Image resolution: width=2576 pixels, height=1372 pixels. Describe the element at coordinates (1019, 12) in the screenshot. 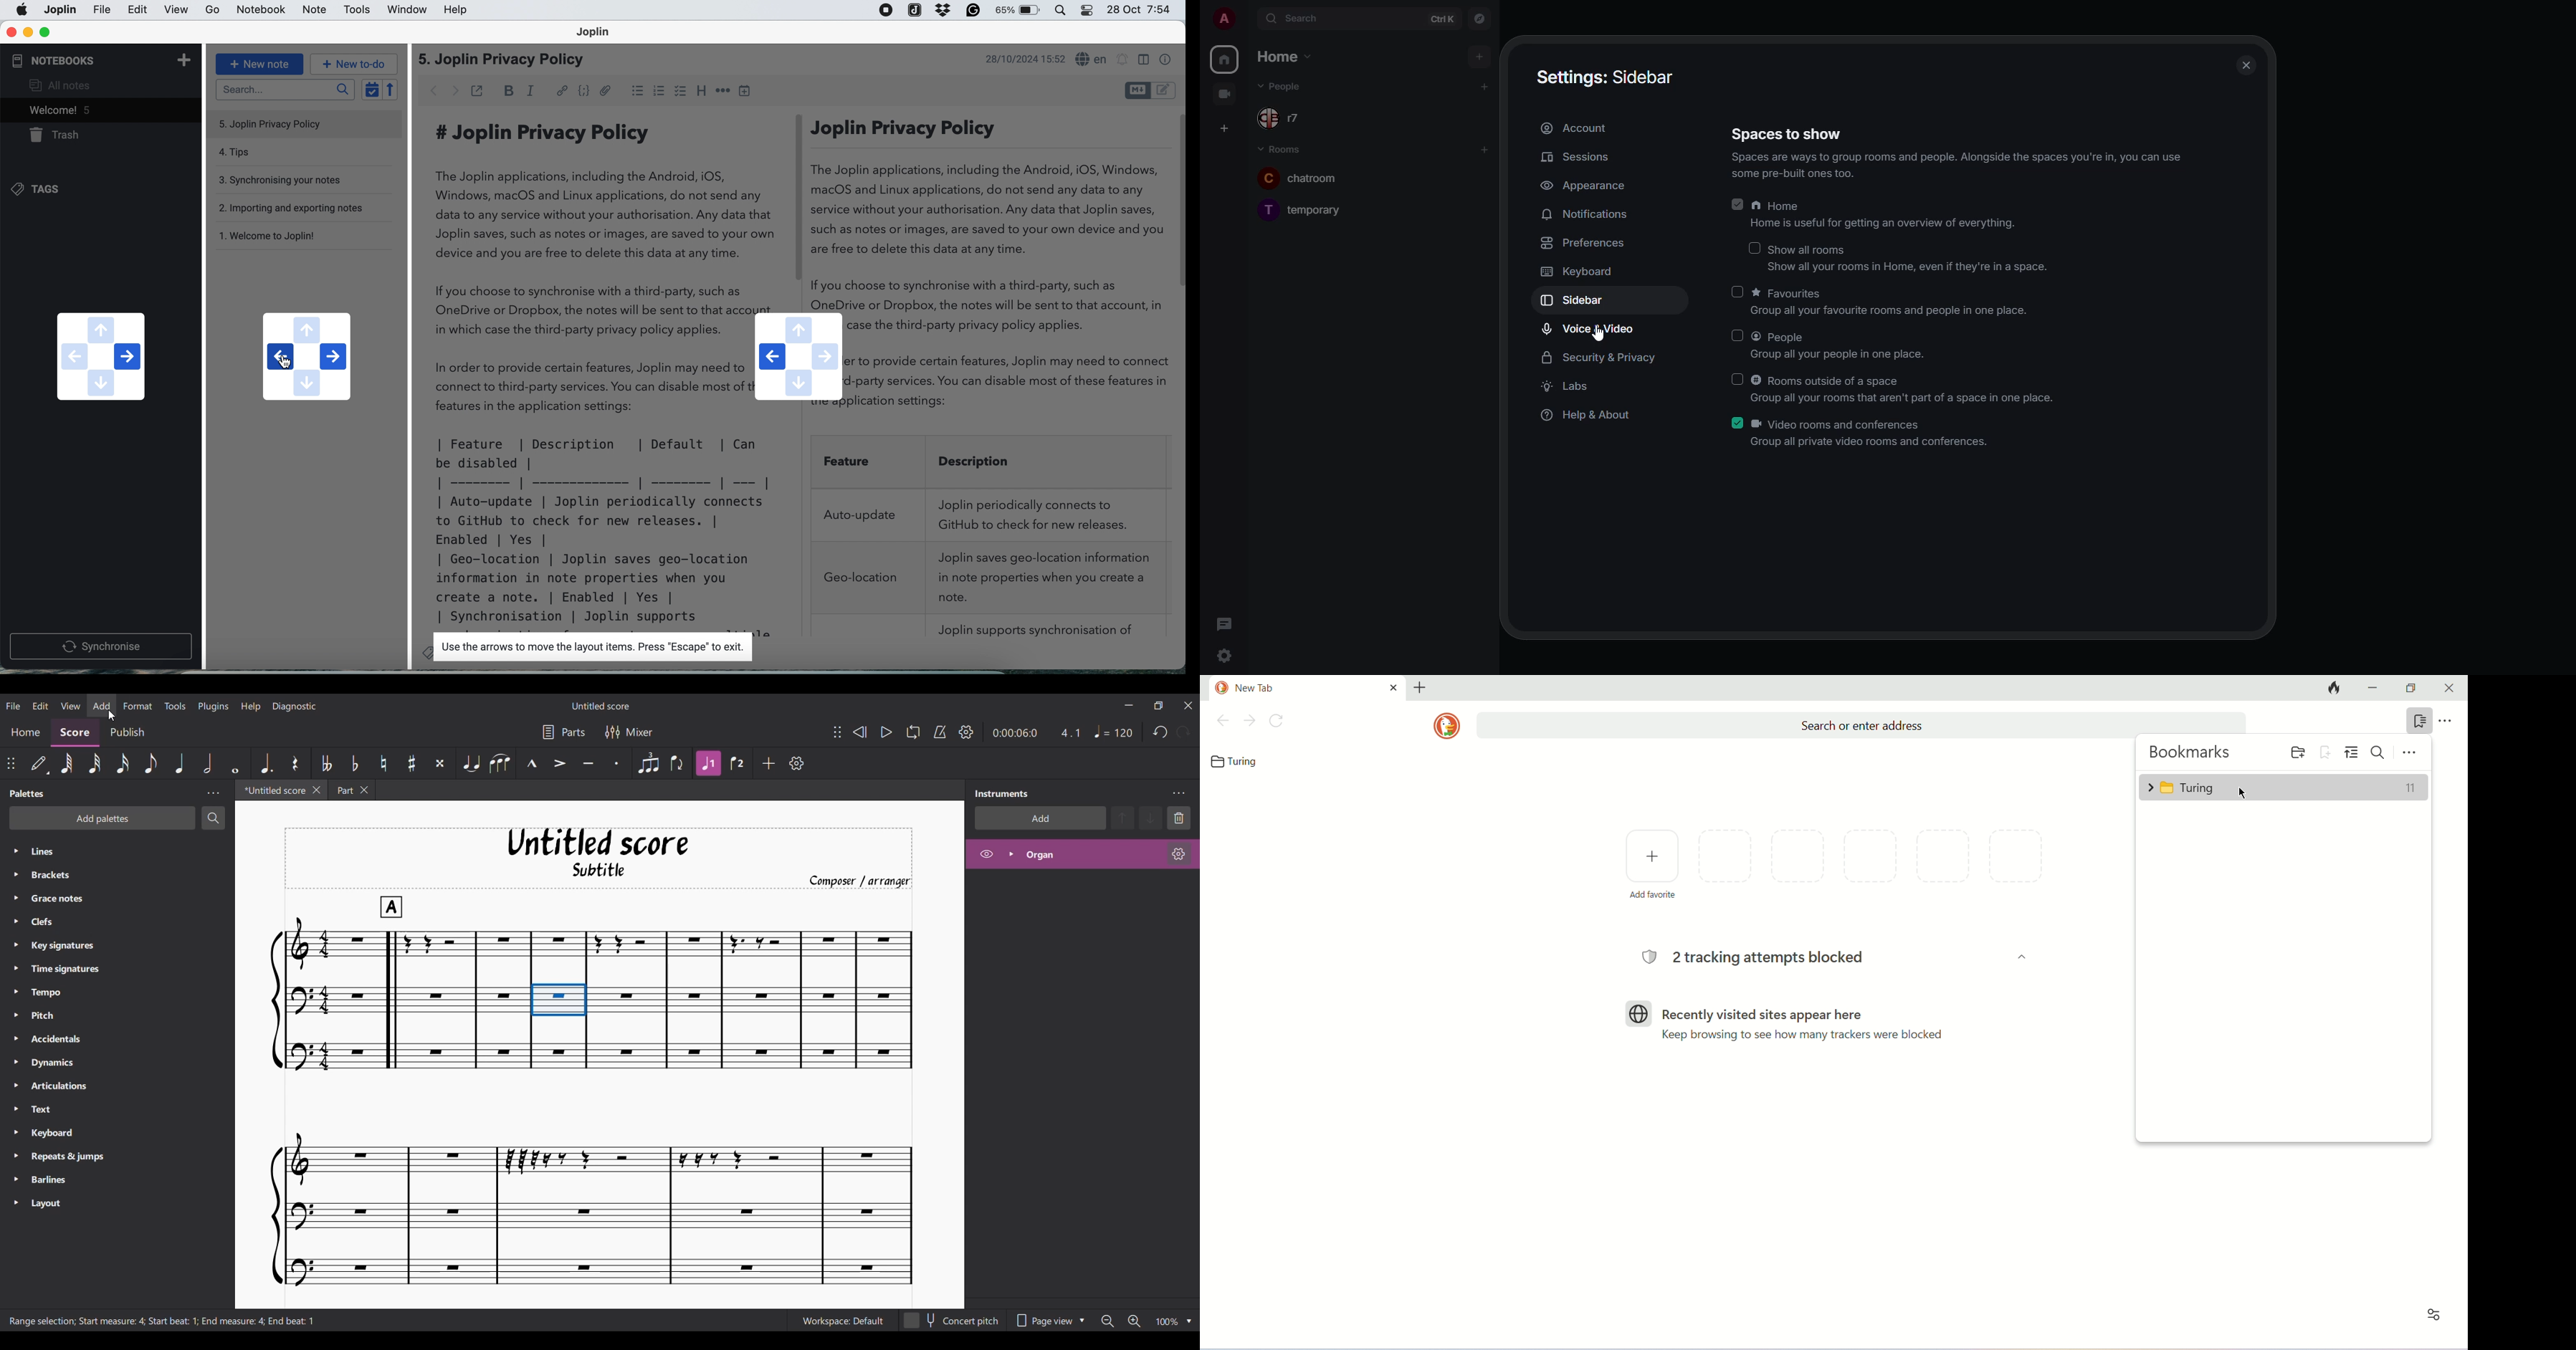

I see `battery` at that location.